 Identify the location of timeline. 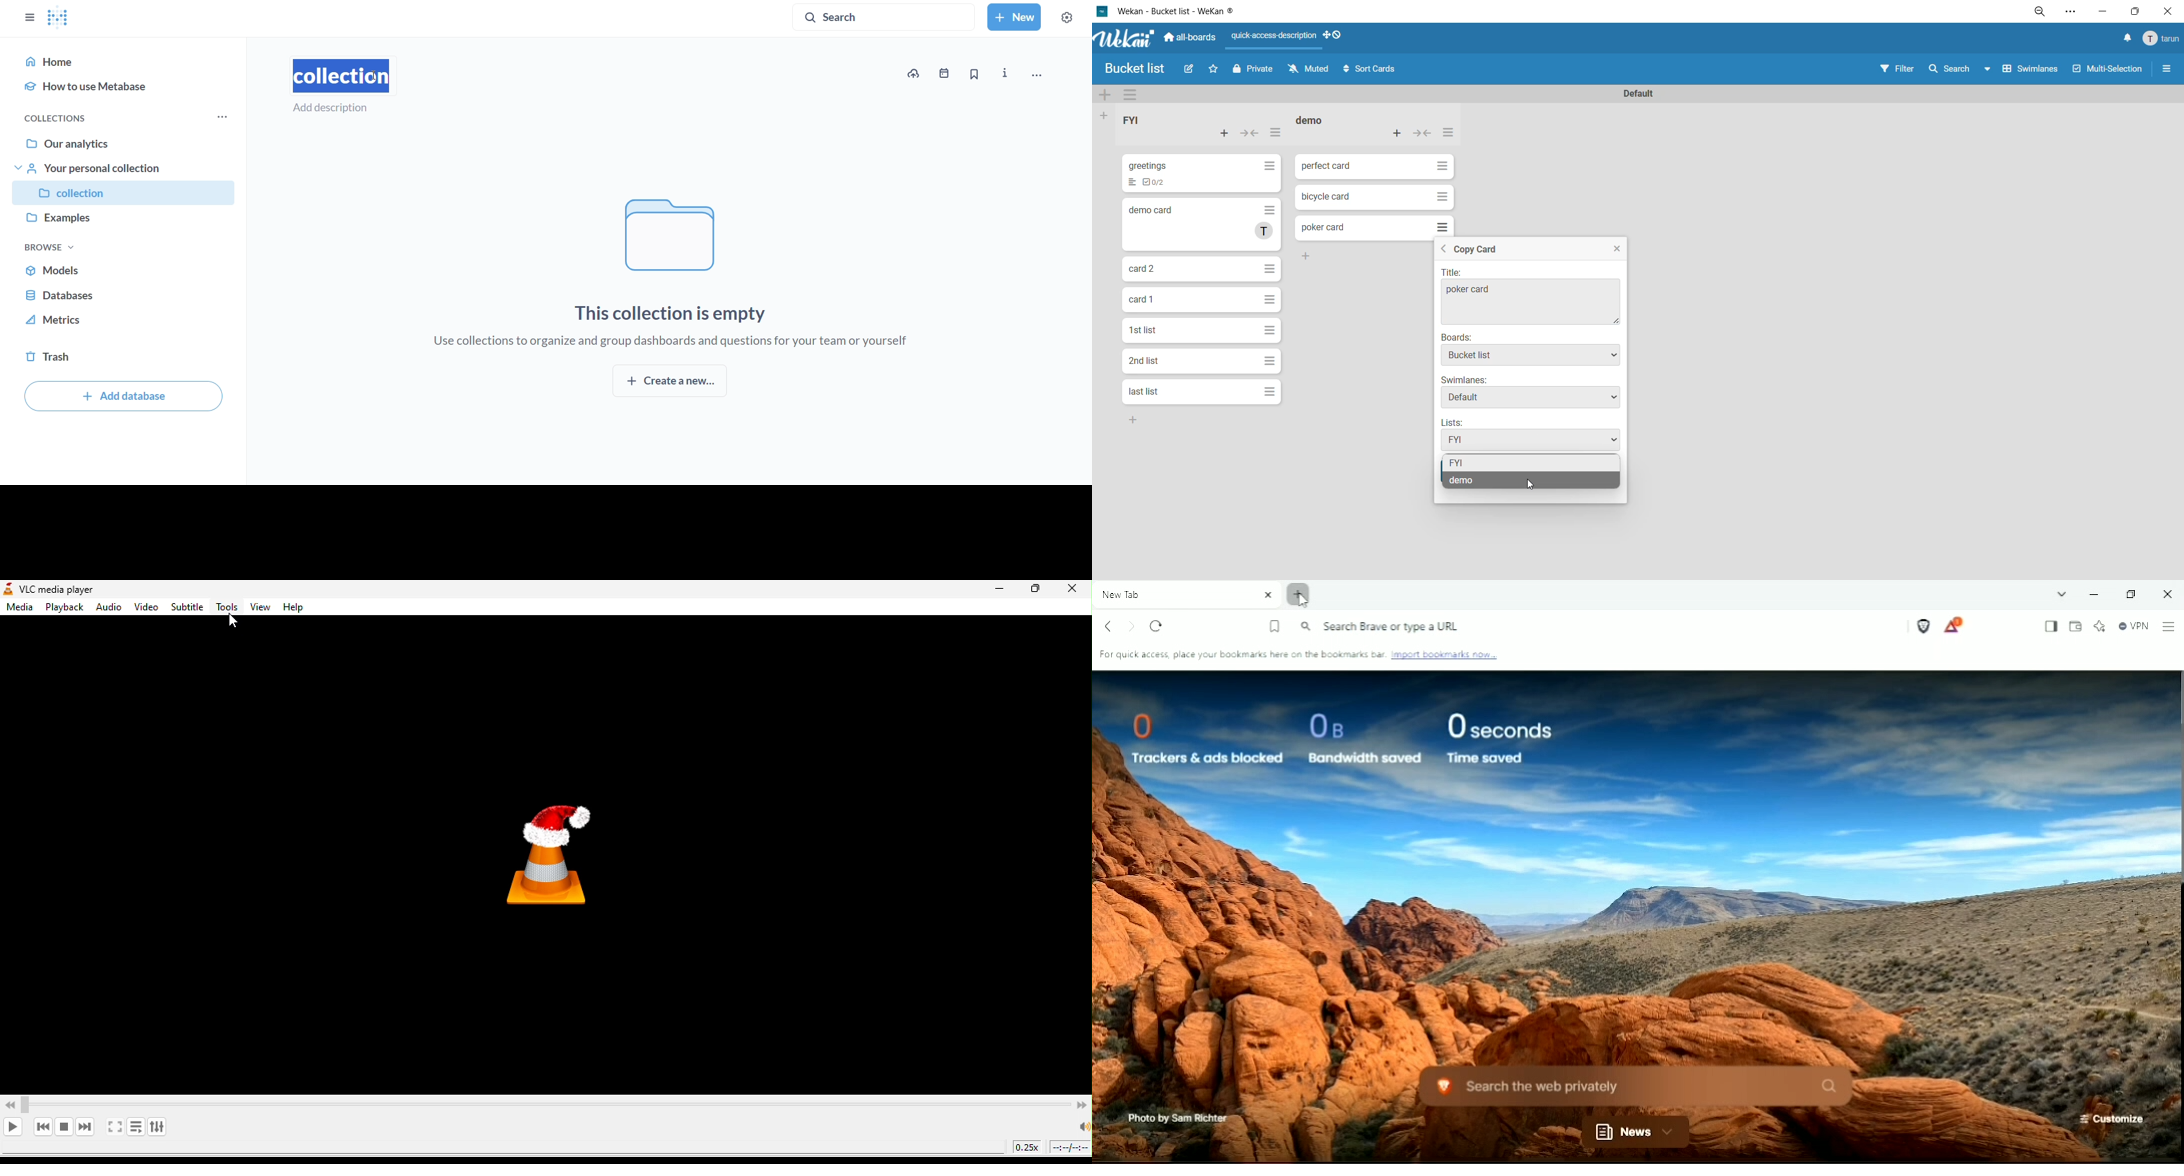
(1070, 1148).